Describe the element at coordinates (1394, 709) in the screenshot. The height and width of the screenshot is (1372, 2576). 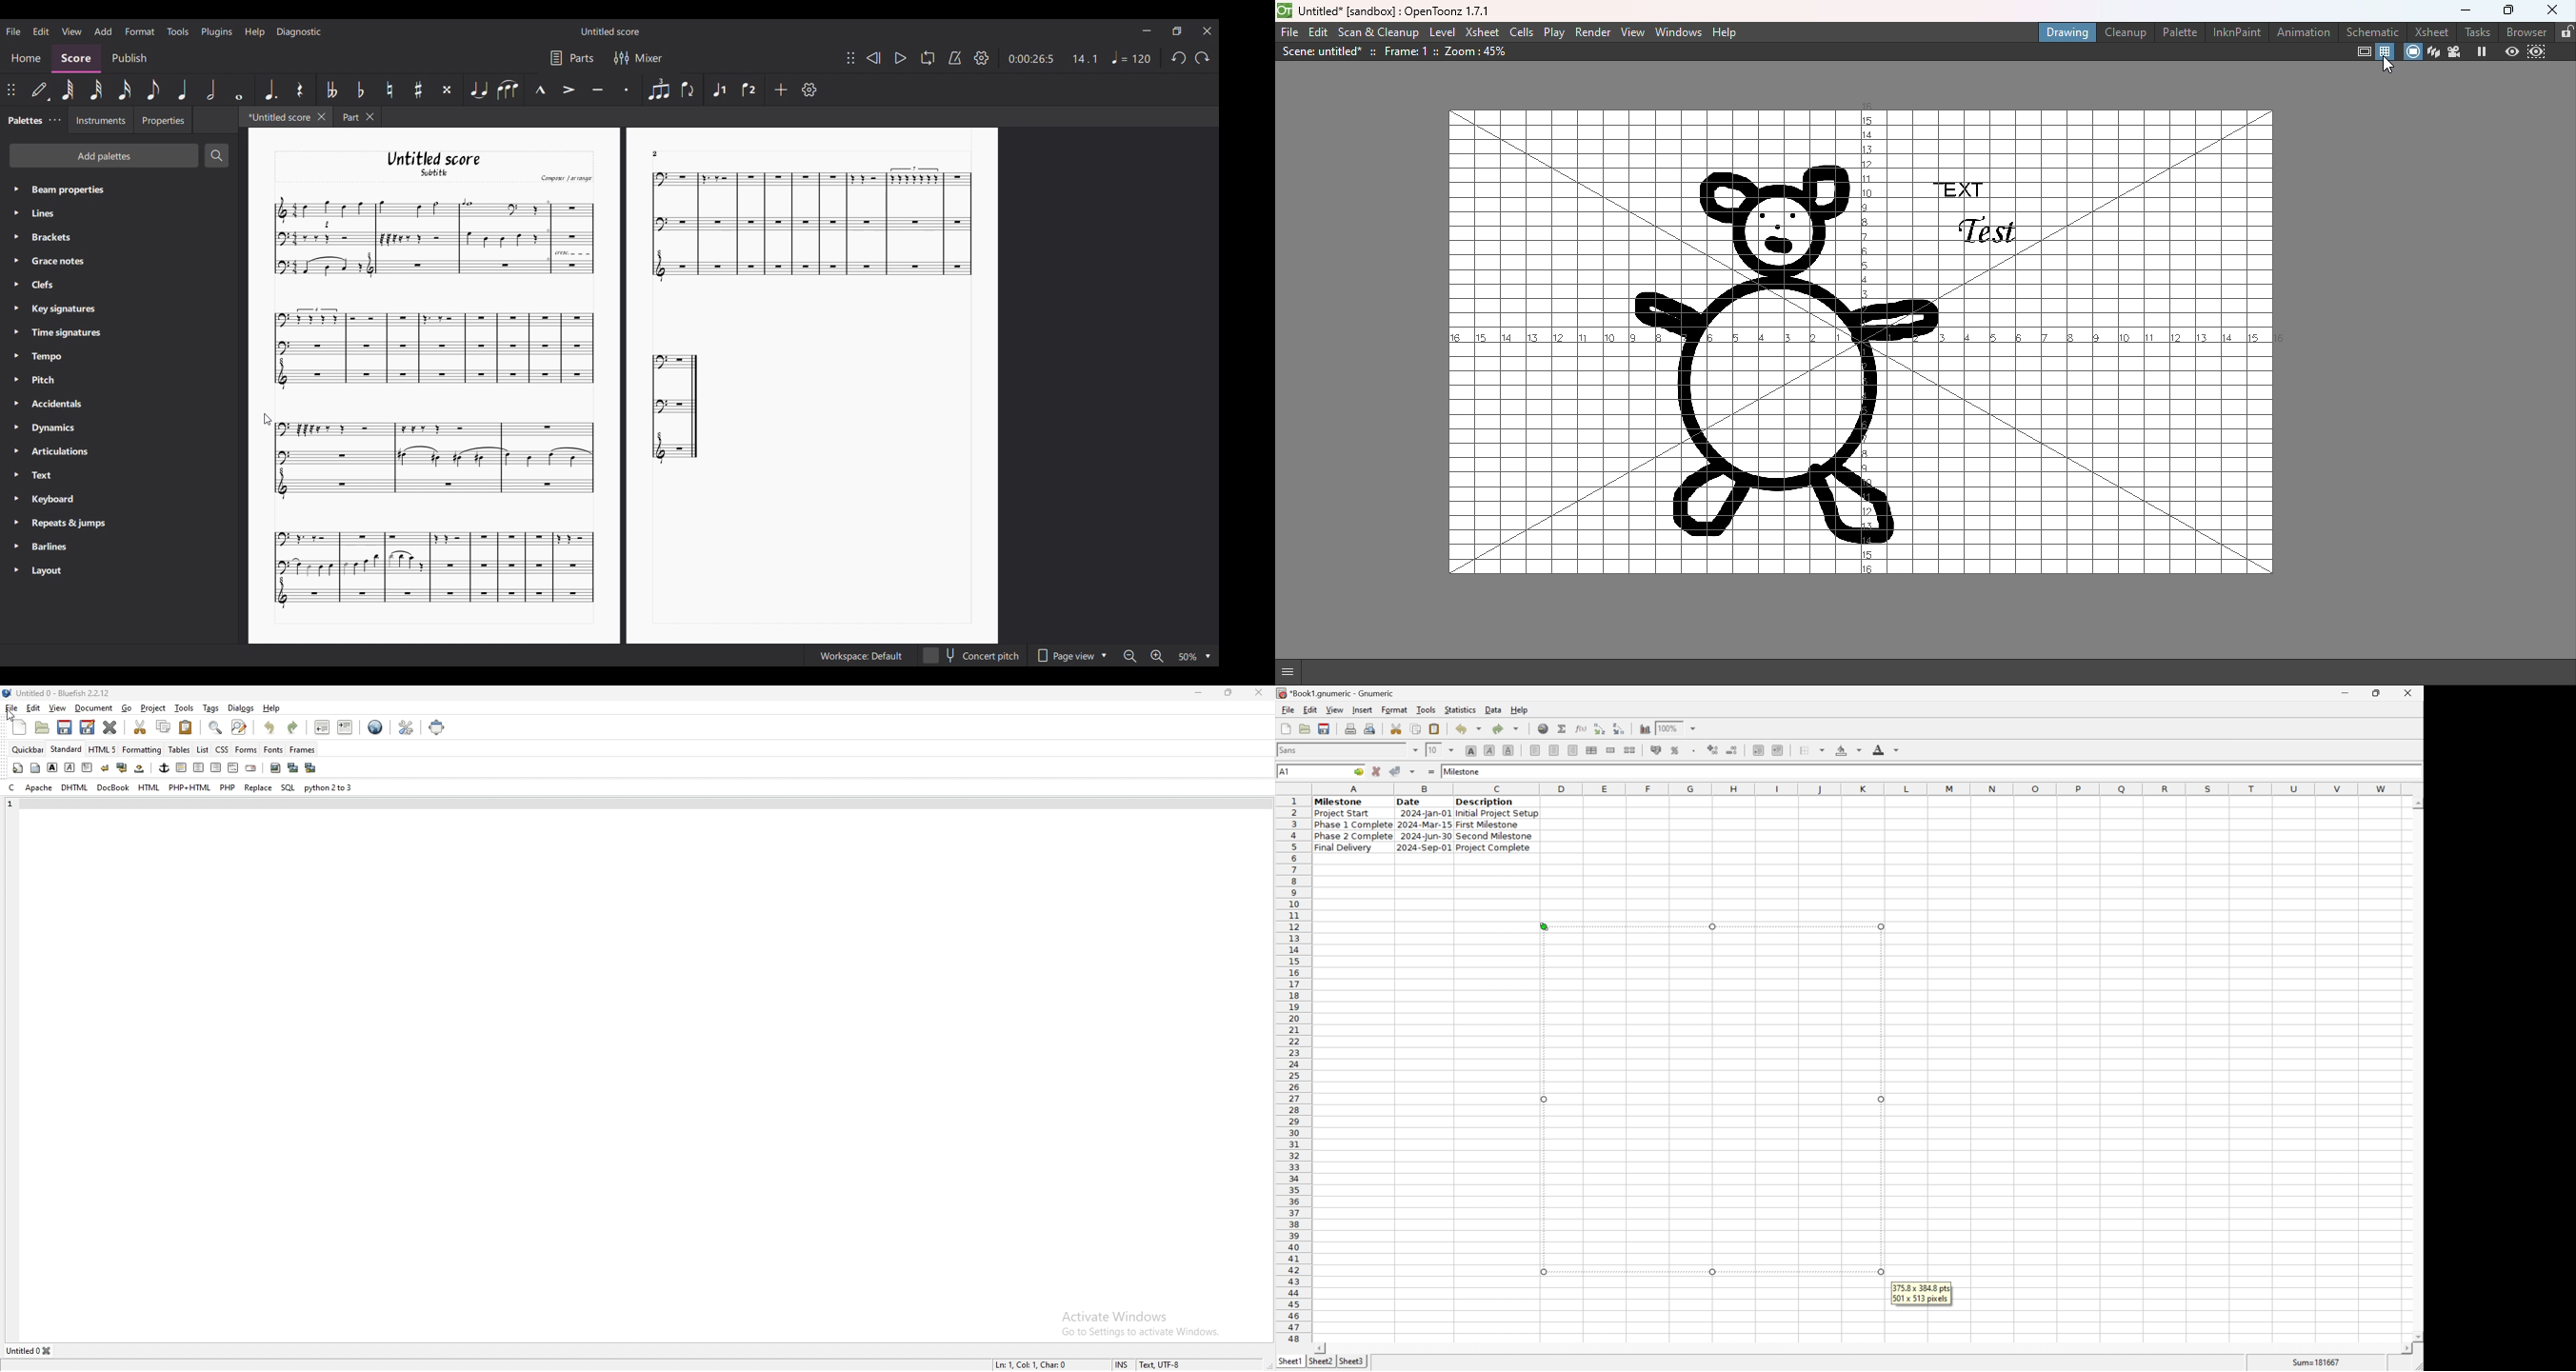
I see `format` at that location.